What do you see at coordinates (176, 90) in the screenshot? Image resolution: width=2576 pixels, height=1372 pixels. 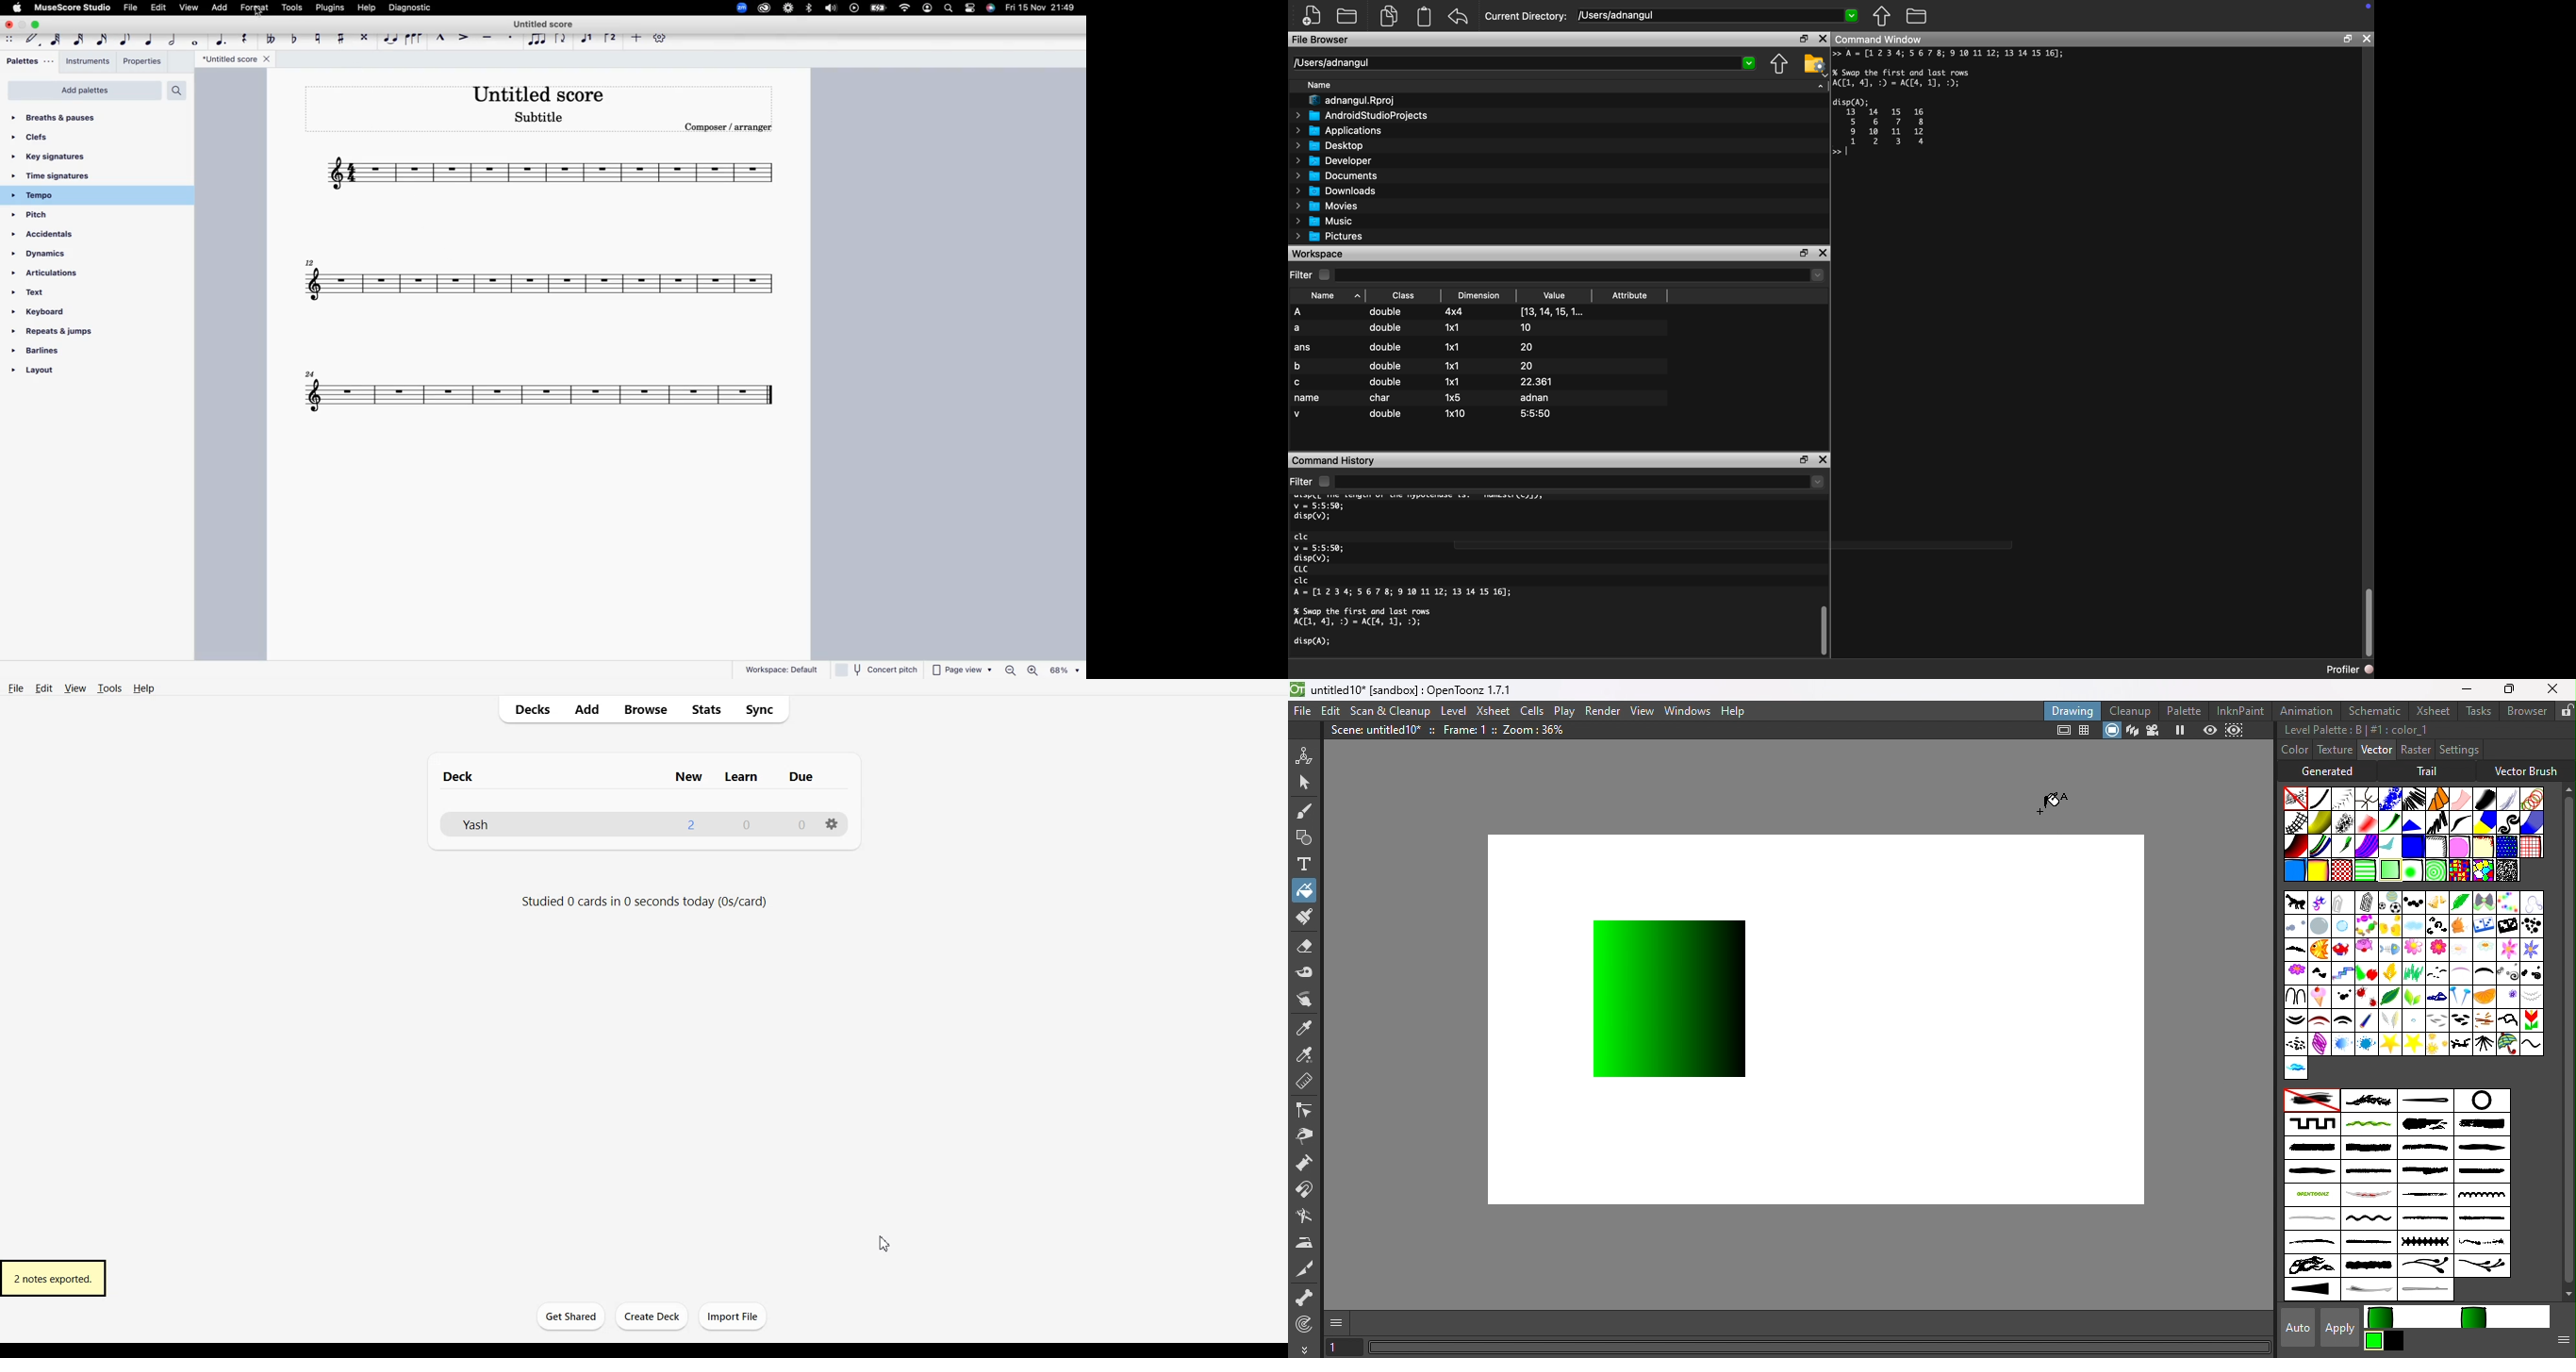 I see `search` at bounding box center [176, 90].